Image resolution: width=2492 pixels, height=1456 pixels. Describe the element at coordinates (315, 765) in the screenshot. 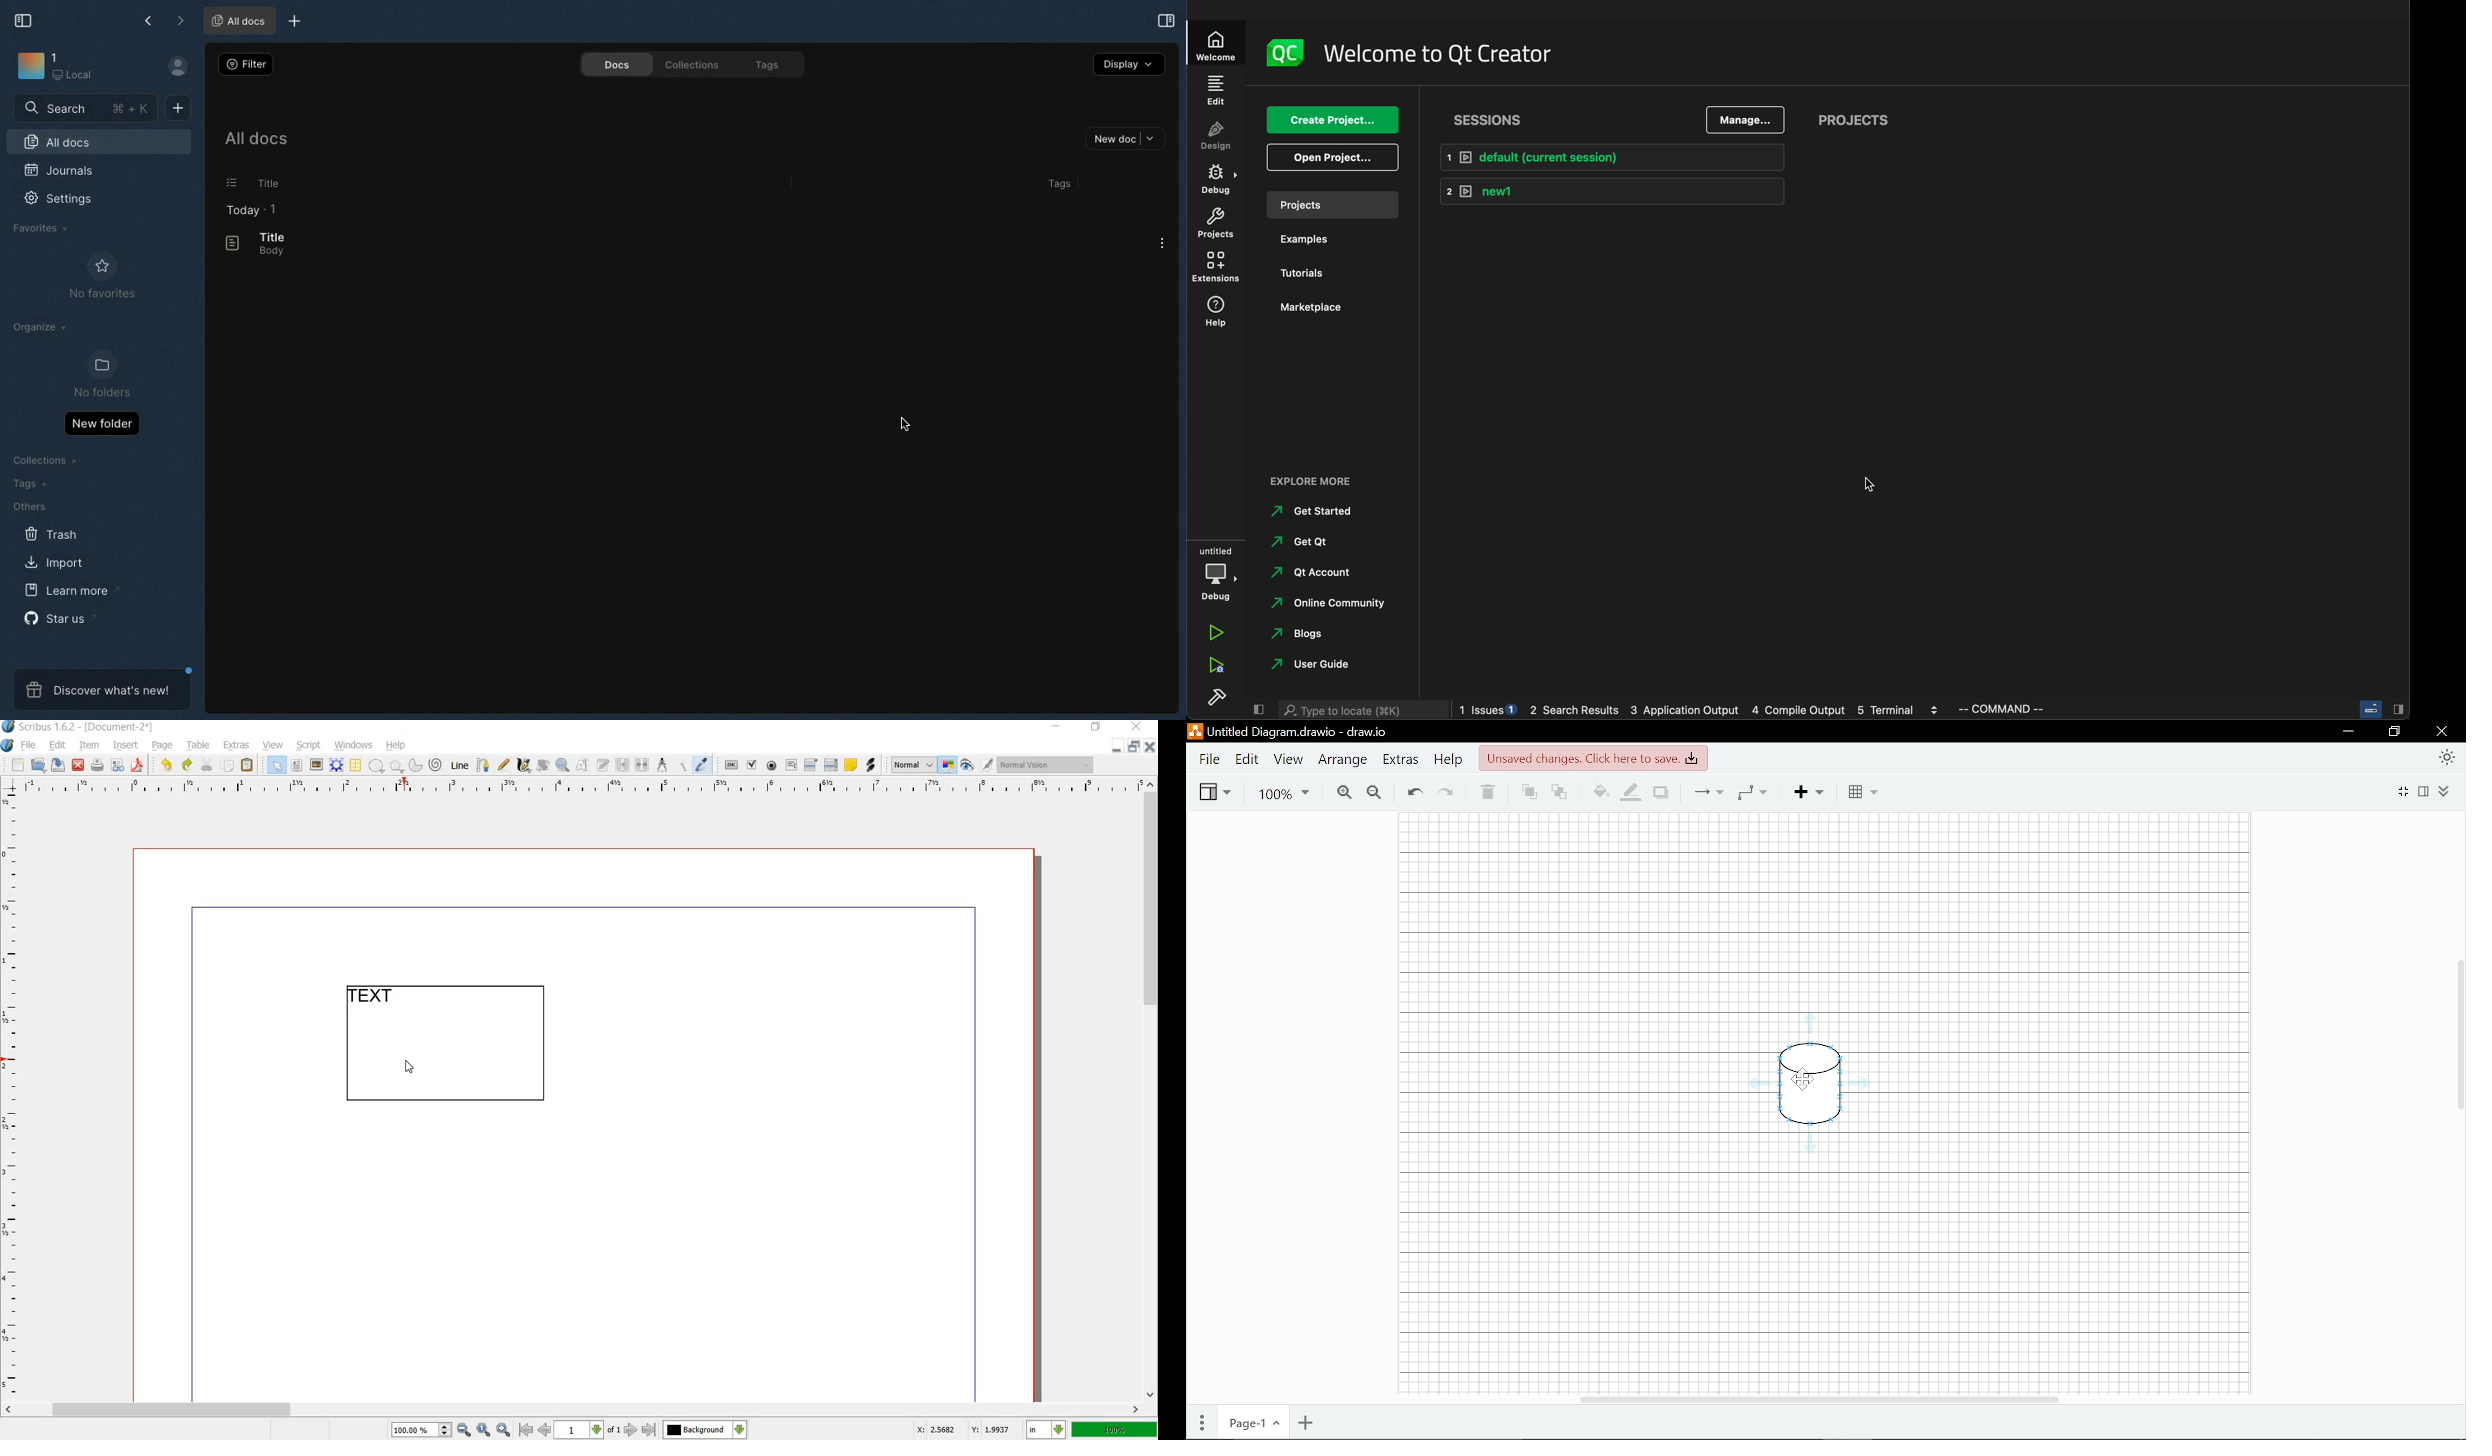

I see `image frame` at that location.